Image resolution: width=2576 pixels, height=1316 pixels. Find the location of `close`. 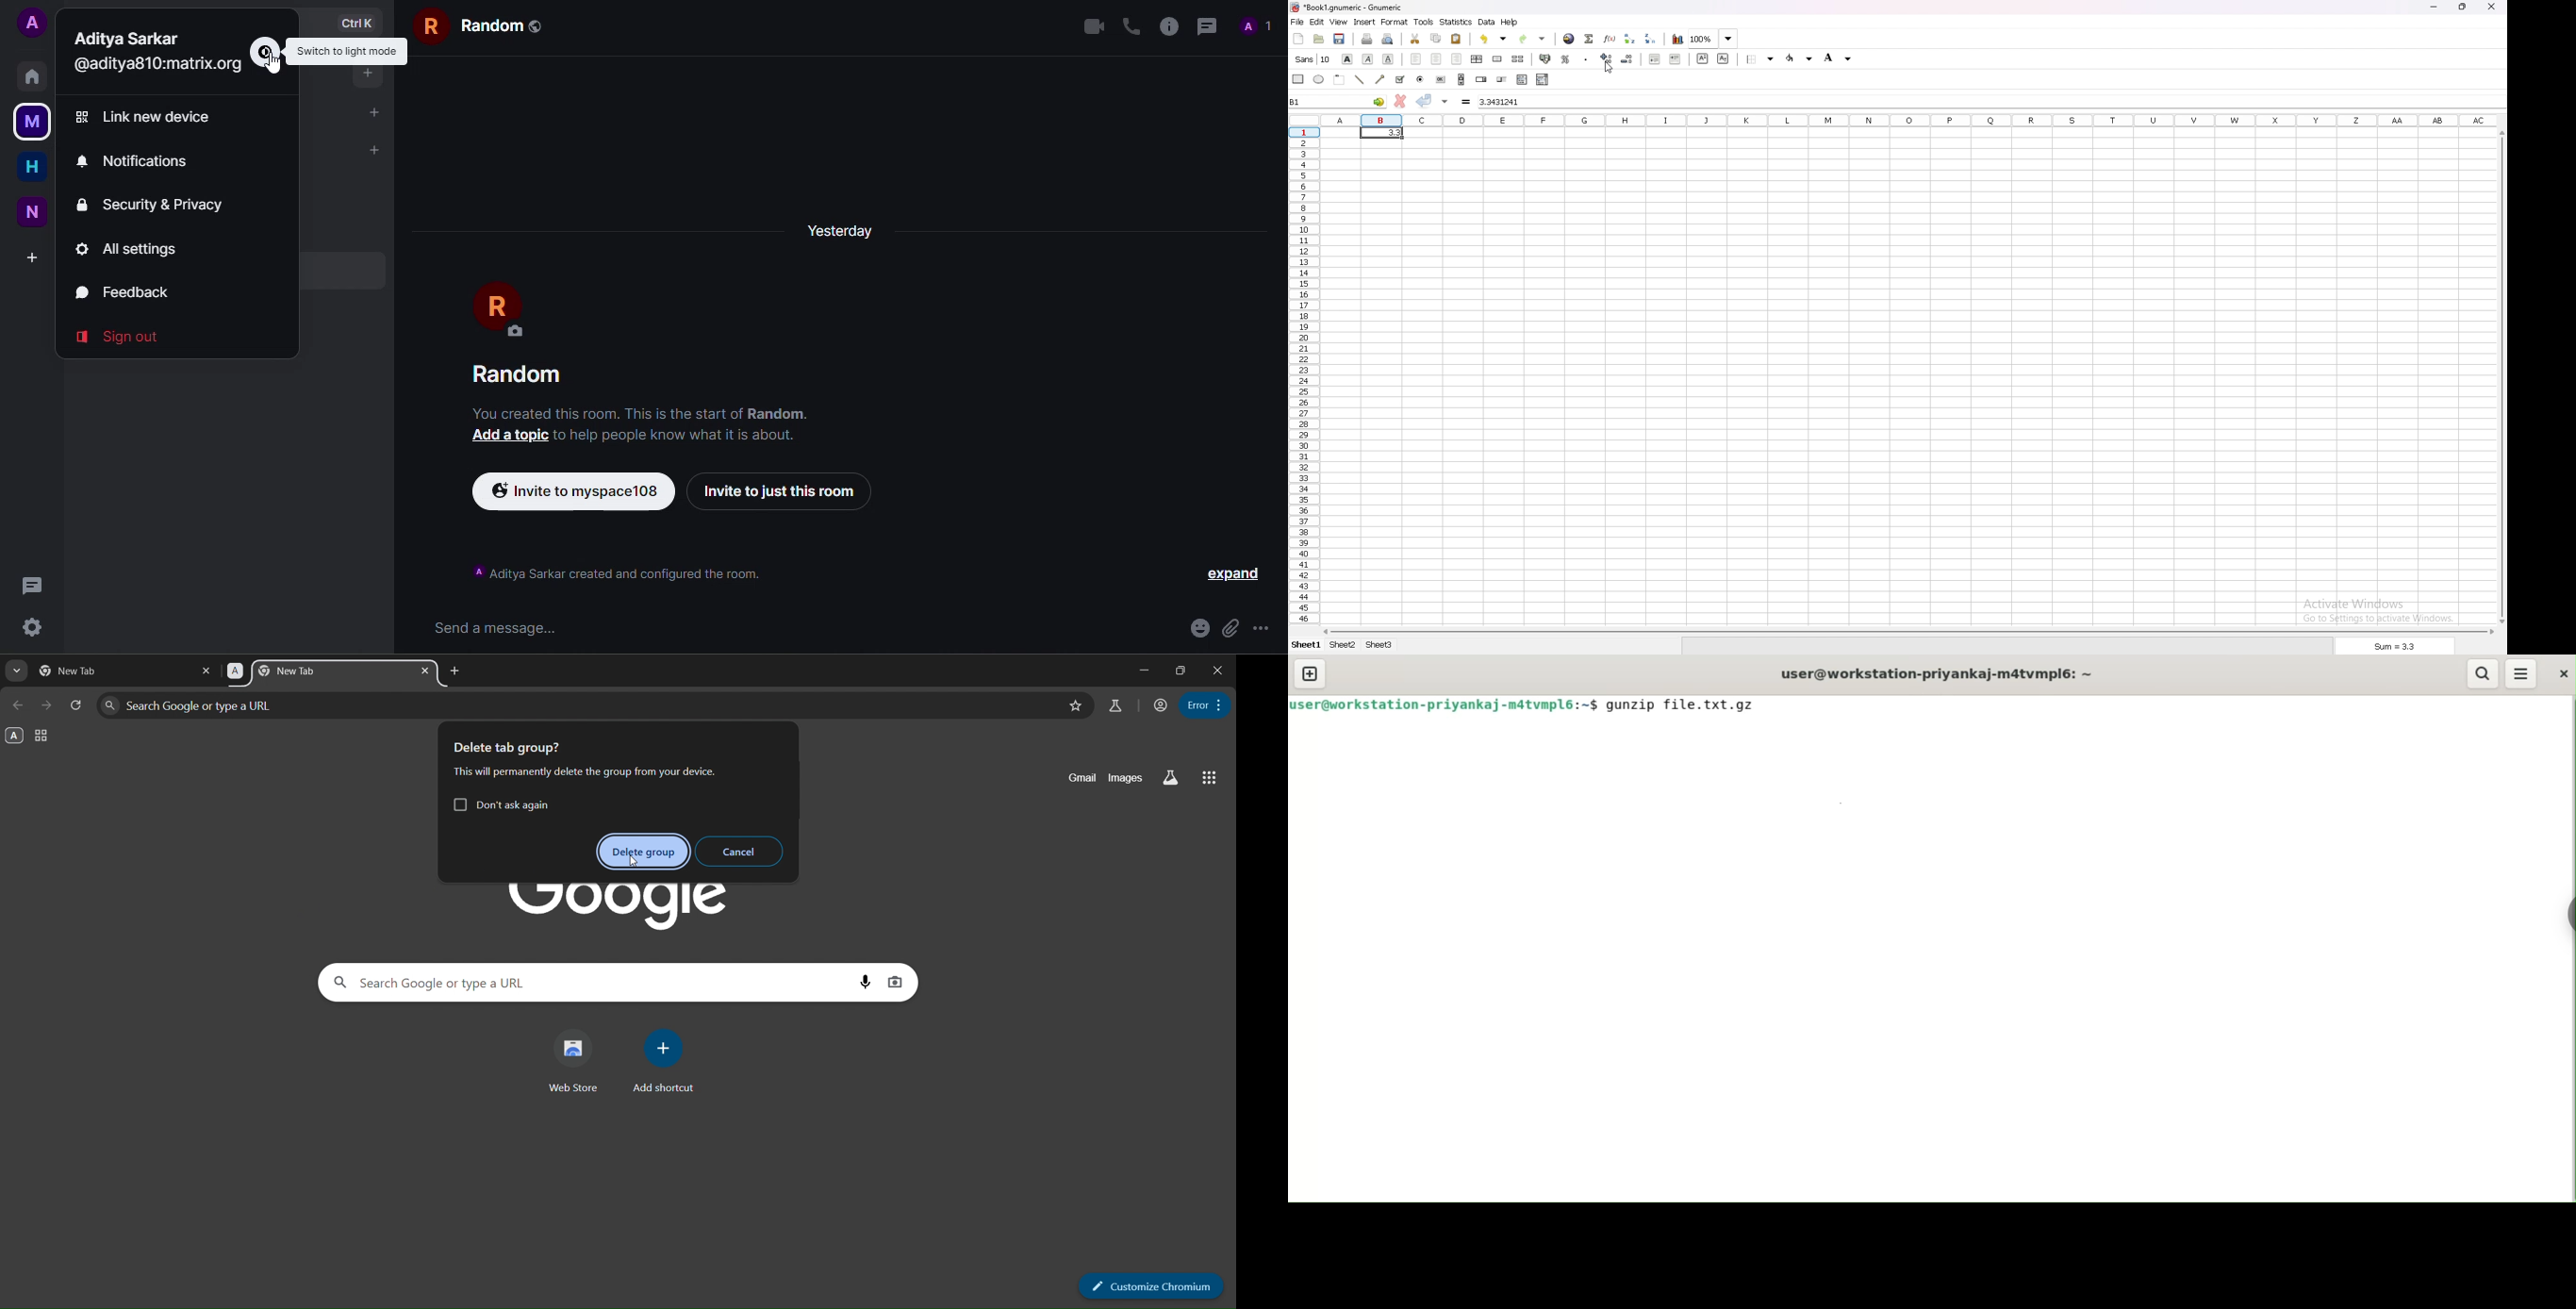

close is located at coordinates (2491, 6).